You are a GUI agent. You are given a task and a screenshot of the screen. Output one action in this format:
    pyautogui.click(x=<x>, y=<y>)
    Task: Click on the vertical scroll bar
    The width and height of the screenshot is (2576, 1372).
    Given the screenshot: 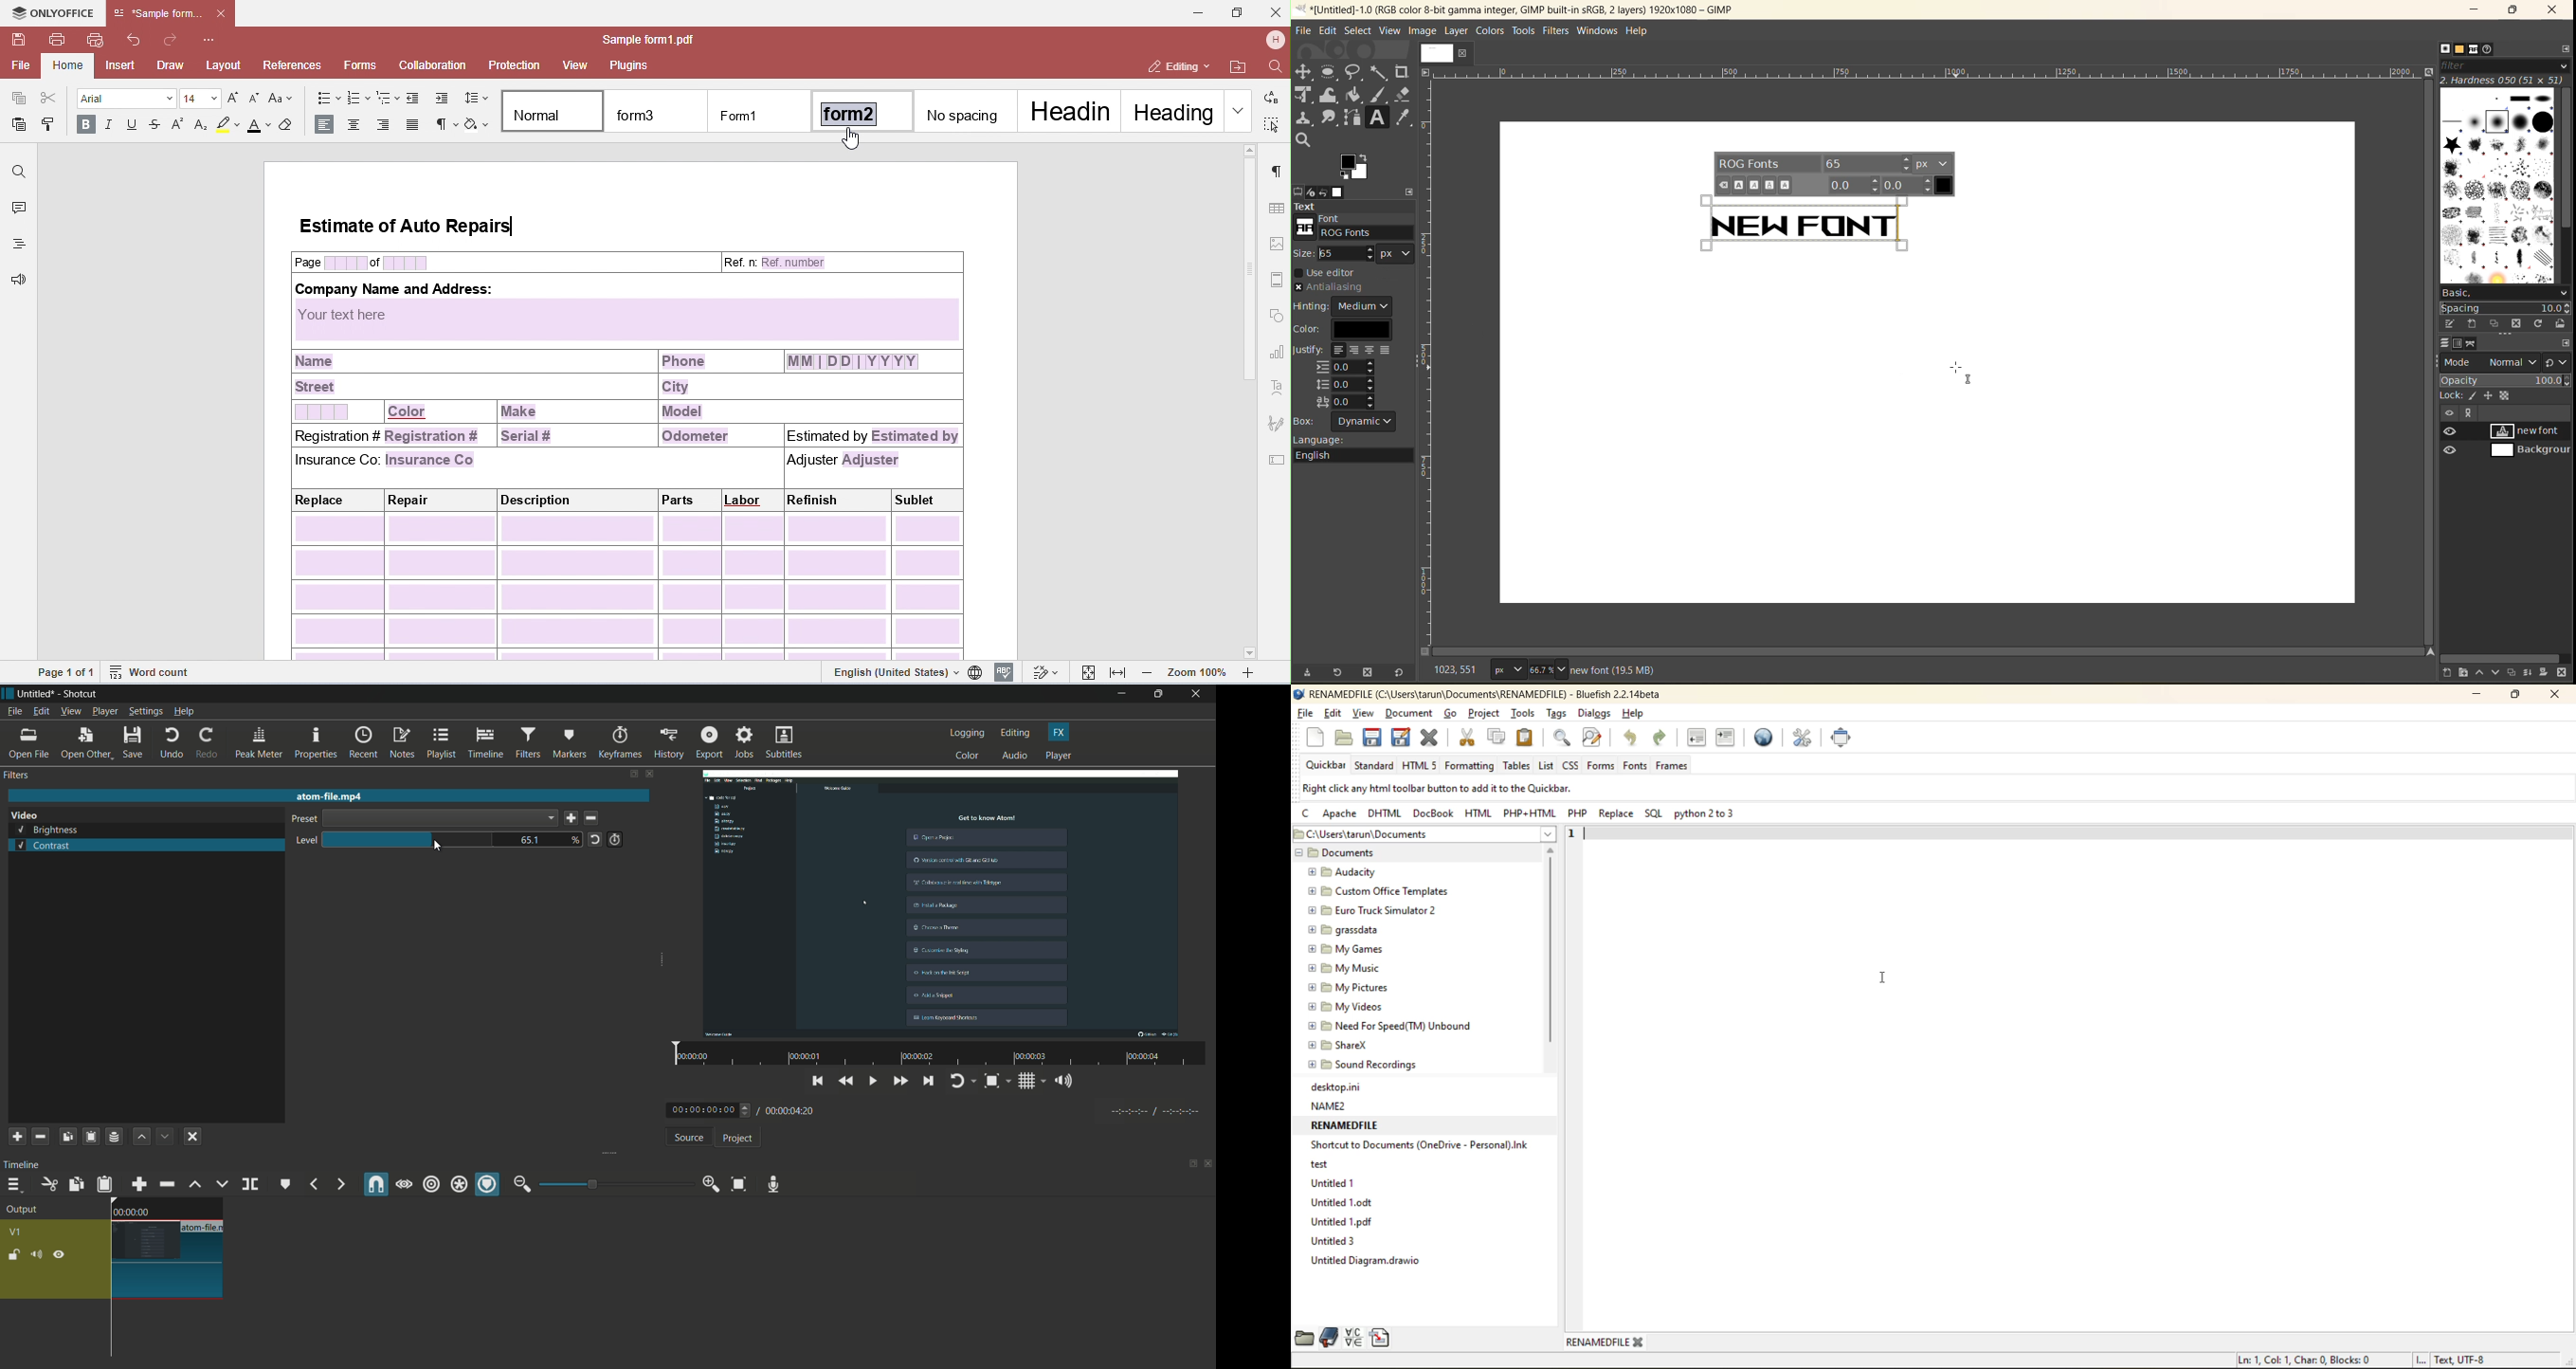 What is the action you would take?
    pyautogui.click(x=2565, y=160)
    